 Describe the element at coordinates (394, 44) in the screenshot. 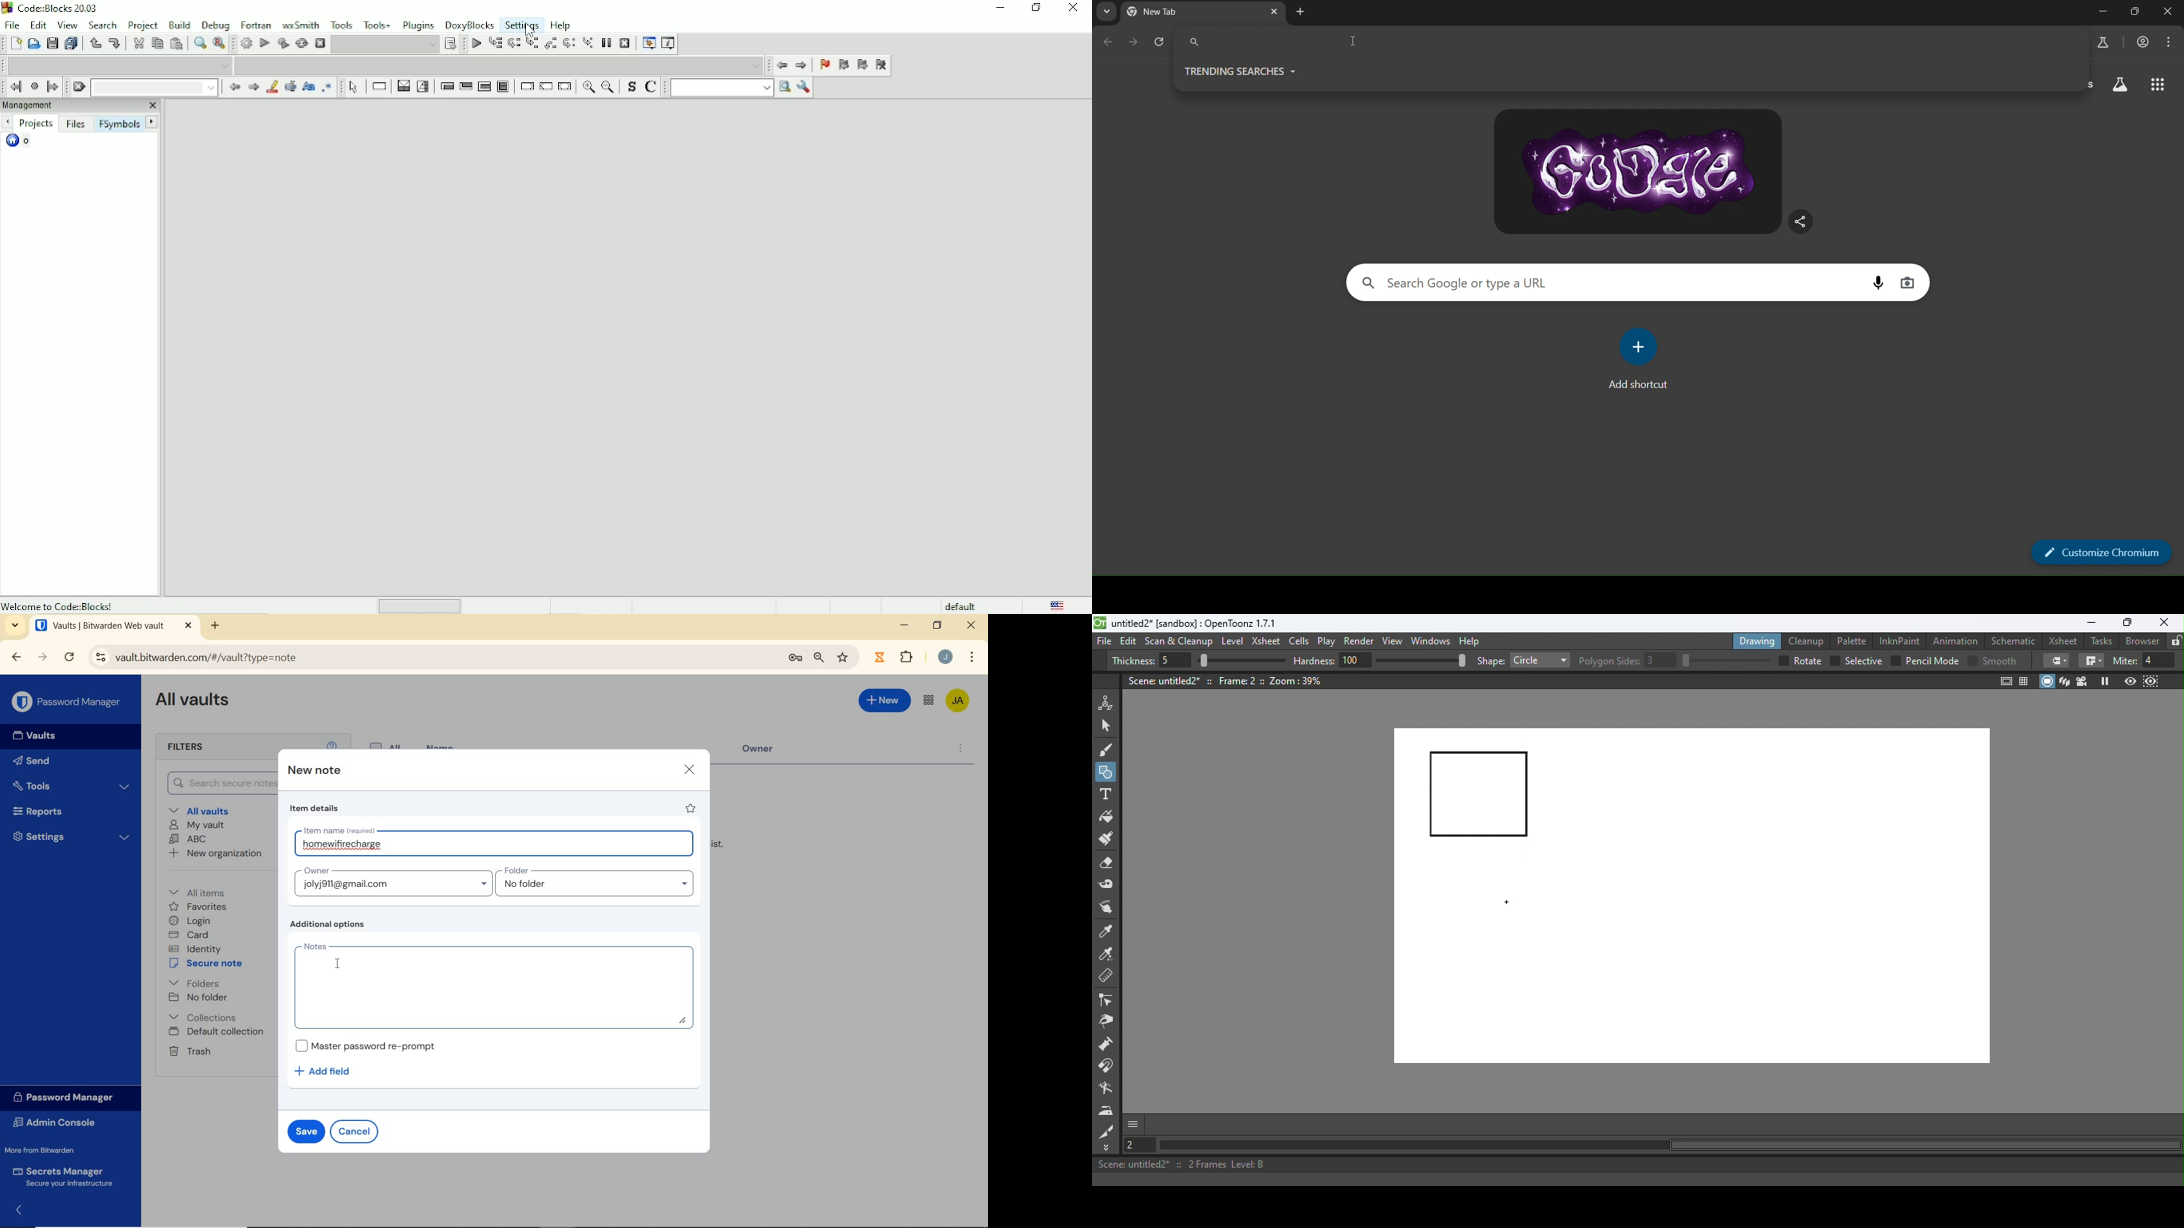

I see `Show the select target dialog` at that location.